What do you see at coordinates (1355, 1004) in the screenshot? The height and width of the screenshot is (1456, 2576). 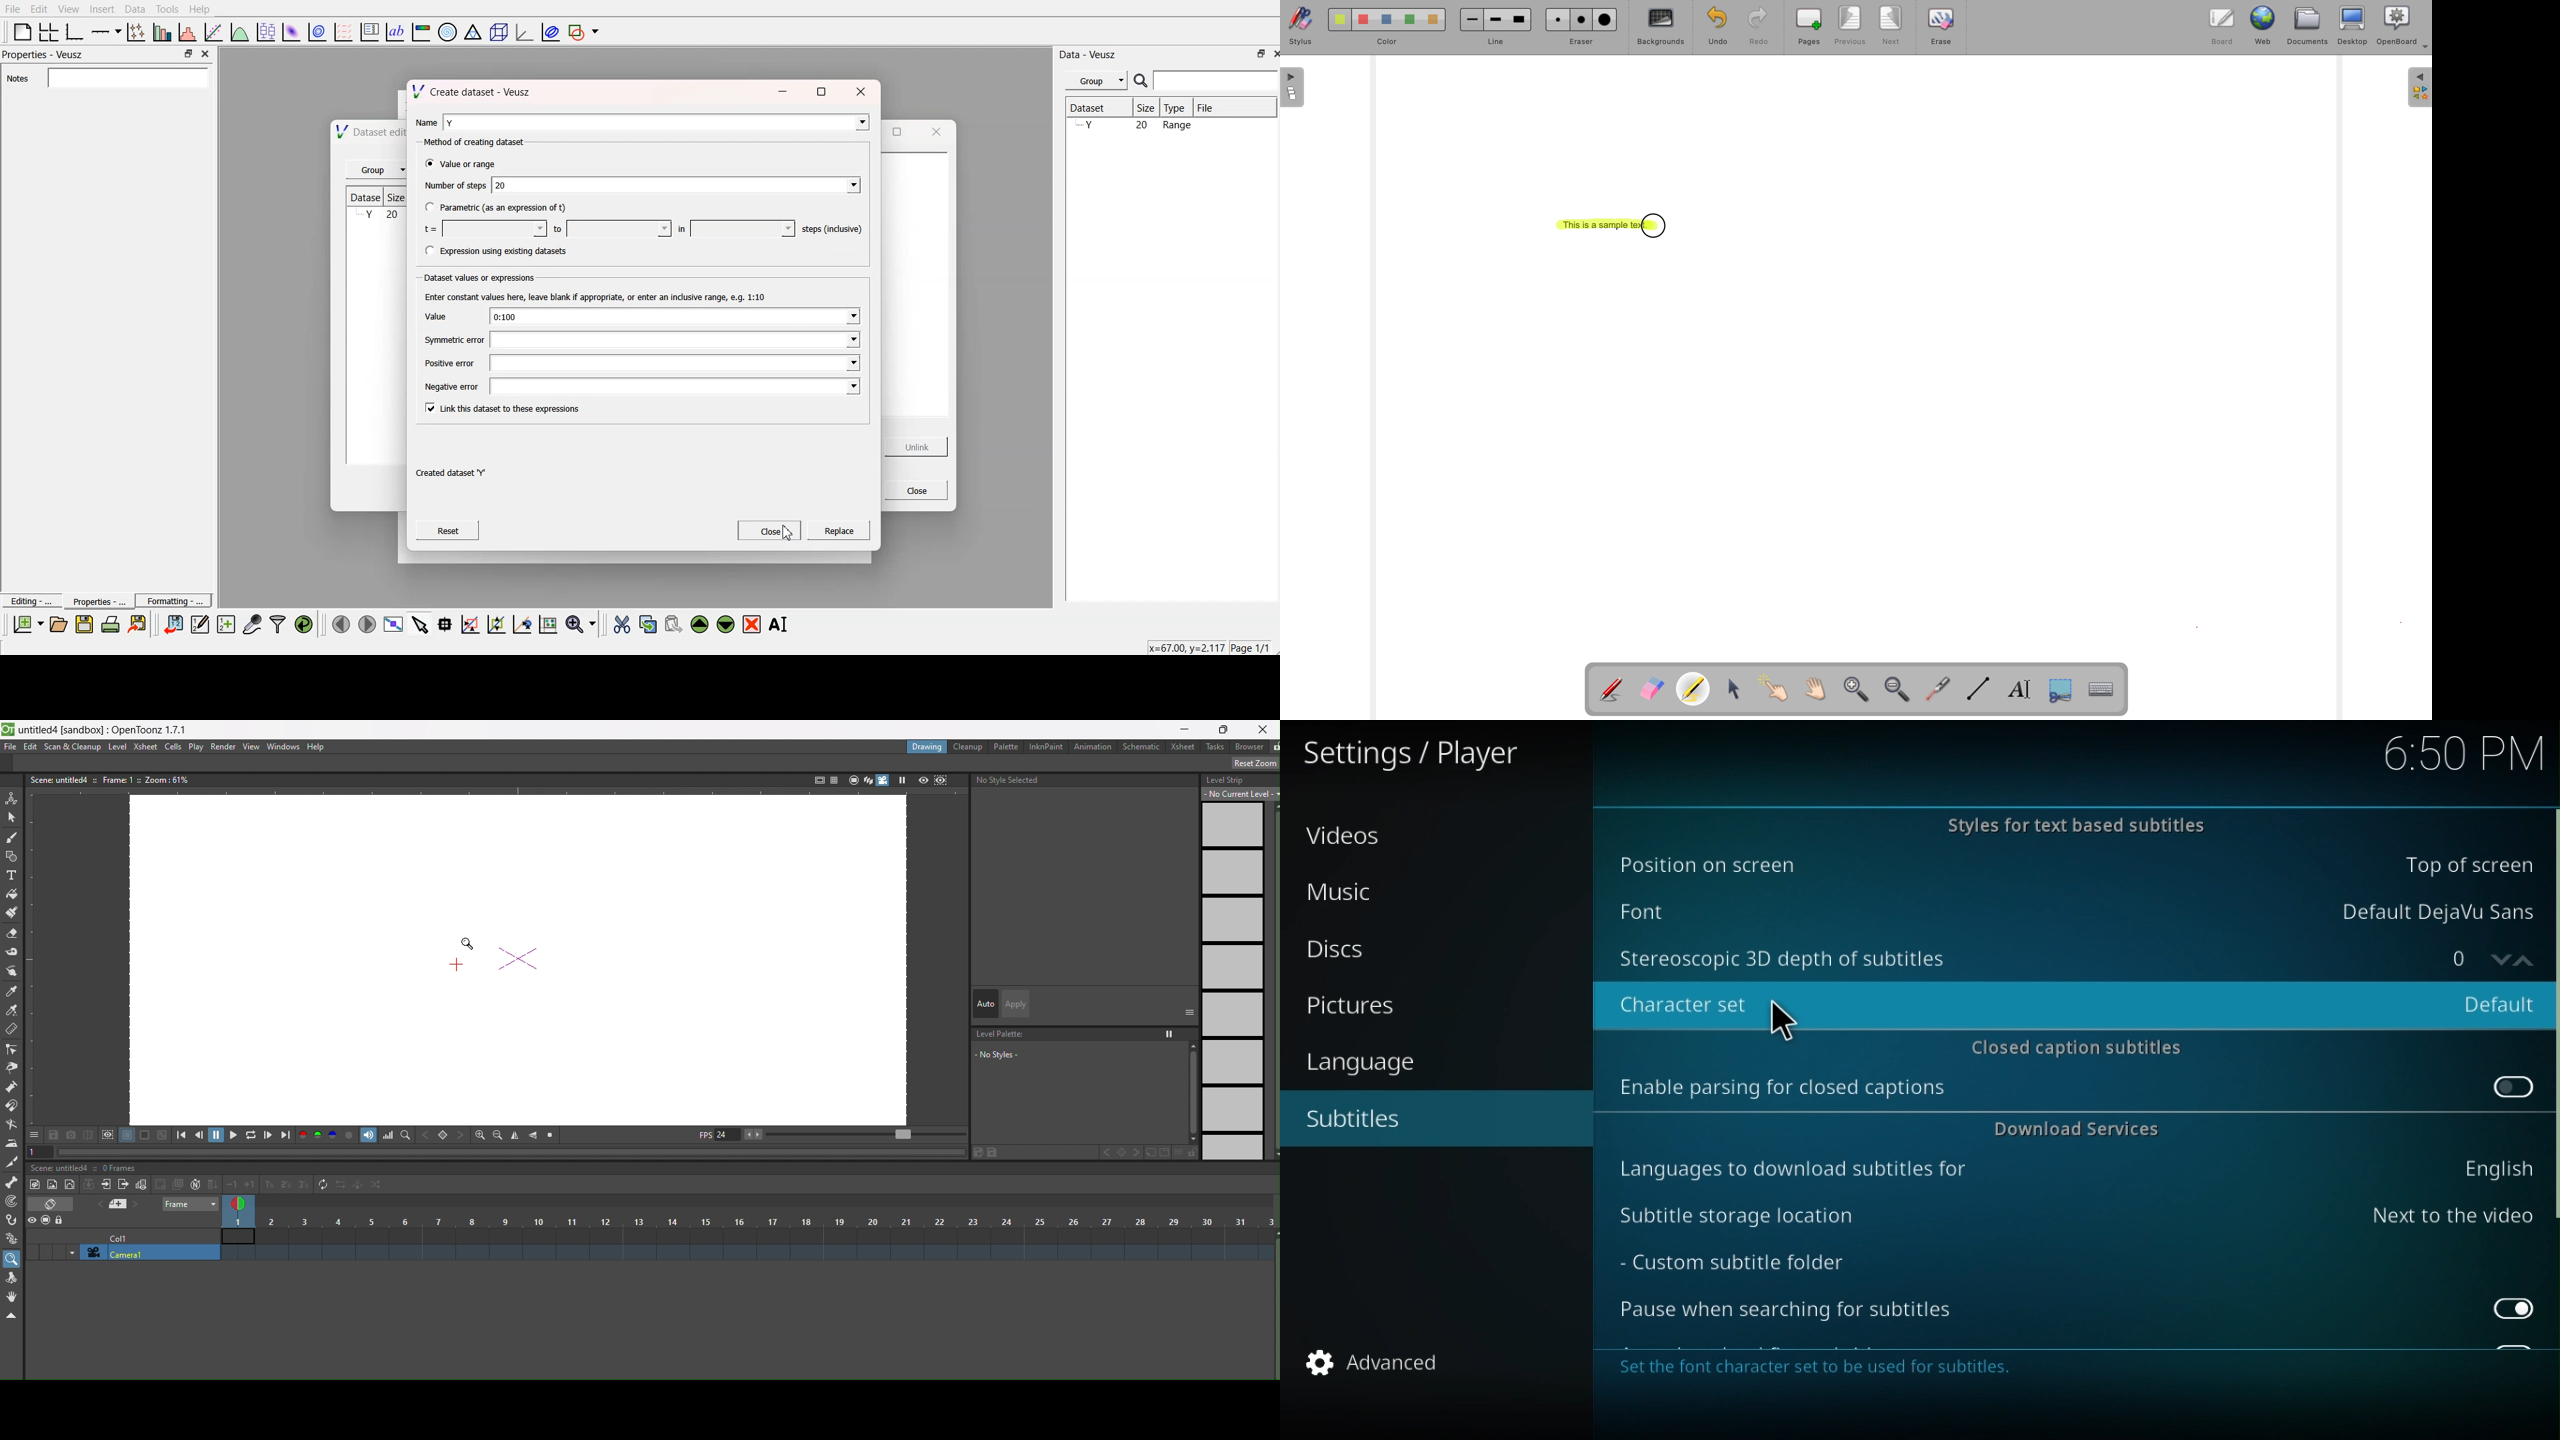 I see `Pictures` at bounding box center [1355, 1004].